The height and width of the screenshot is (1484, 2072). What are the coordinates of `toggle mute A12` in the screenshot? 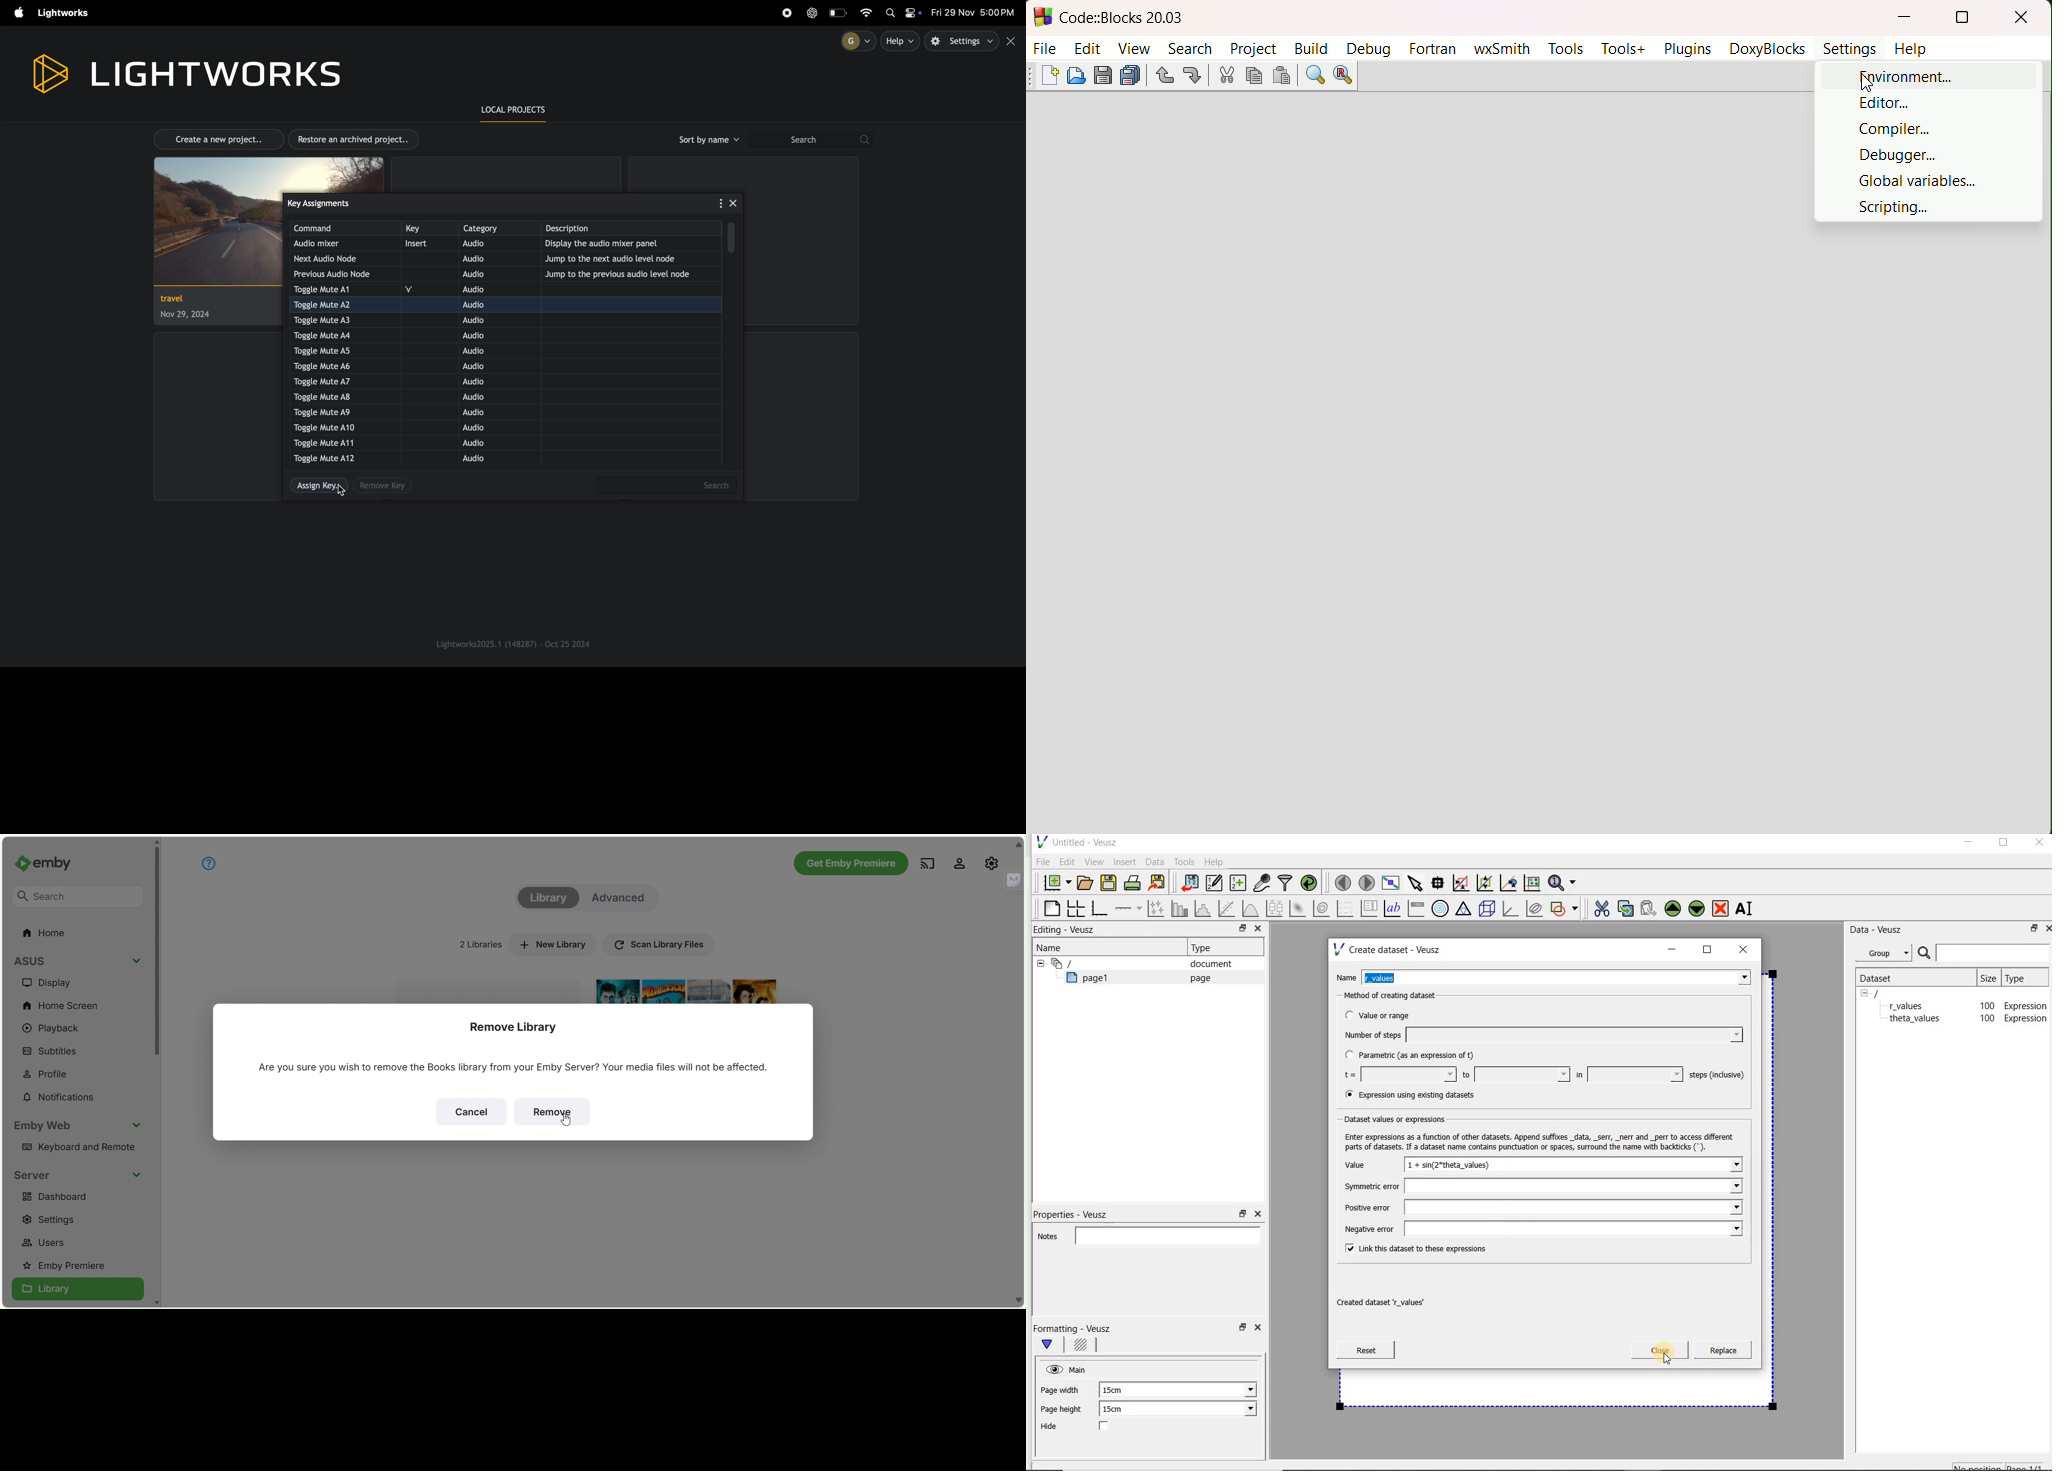 It's located at (329, 459).